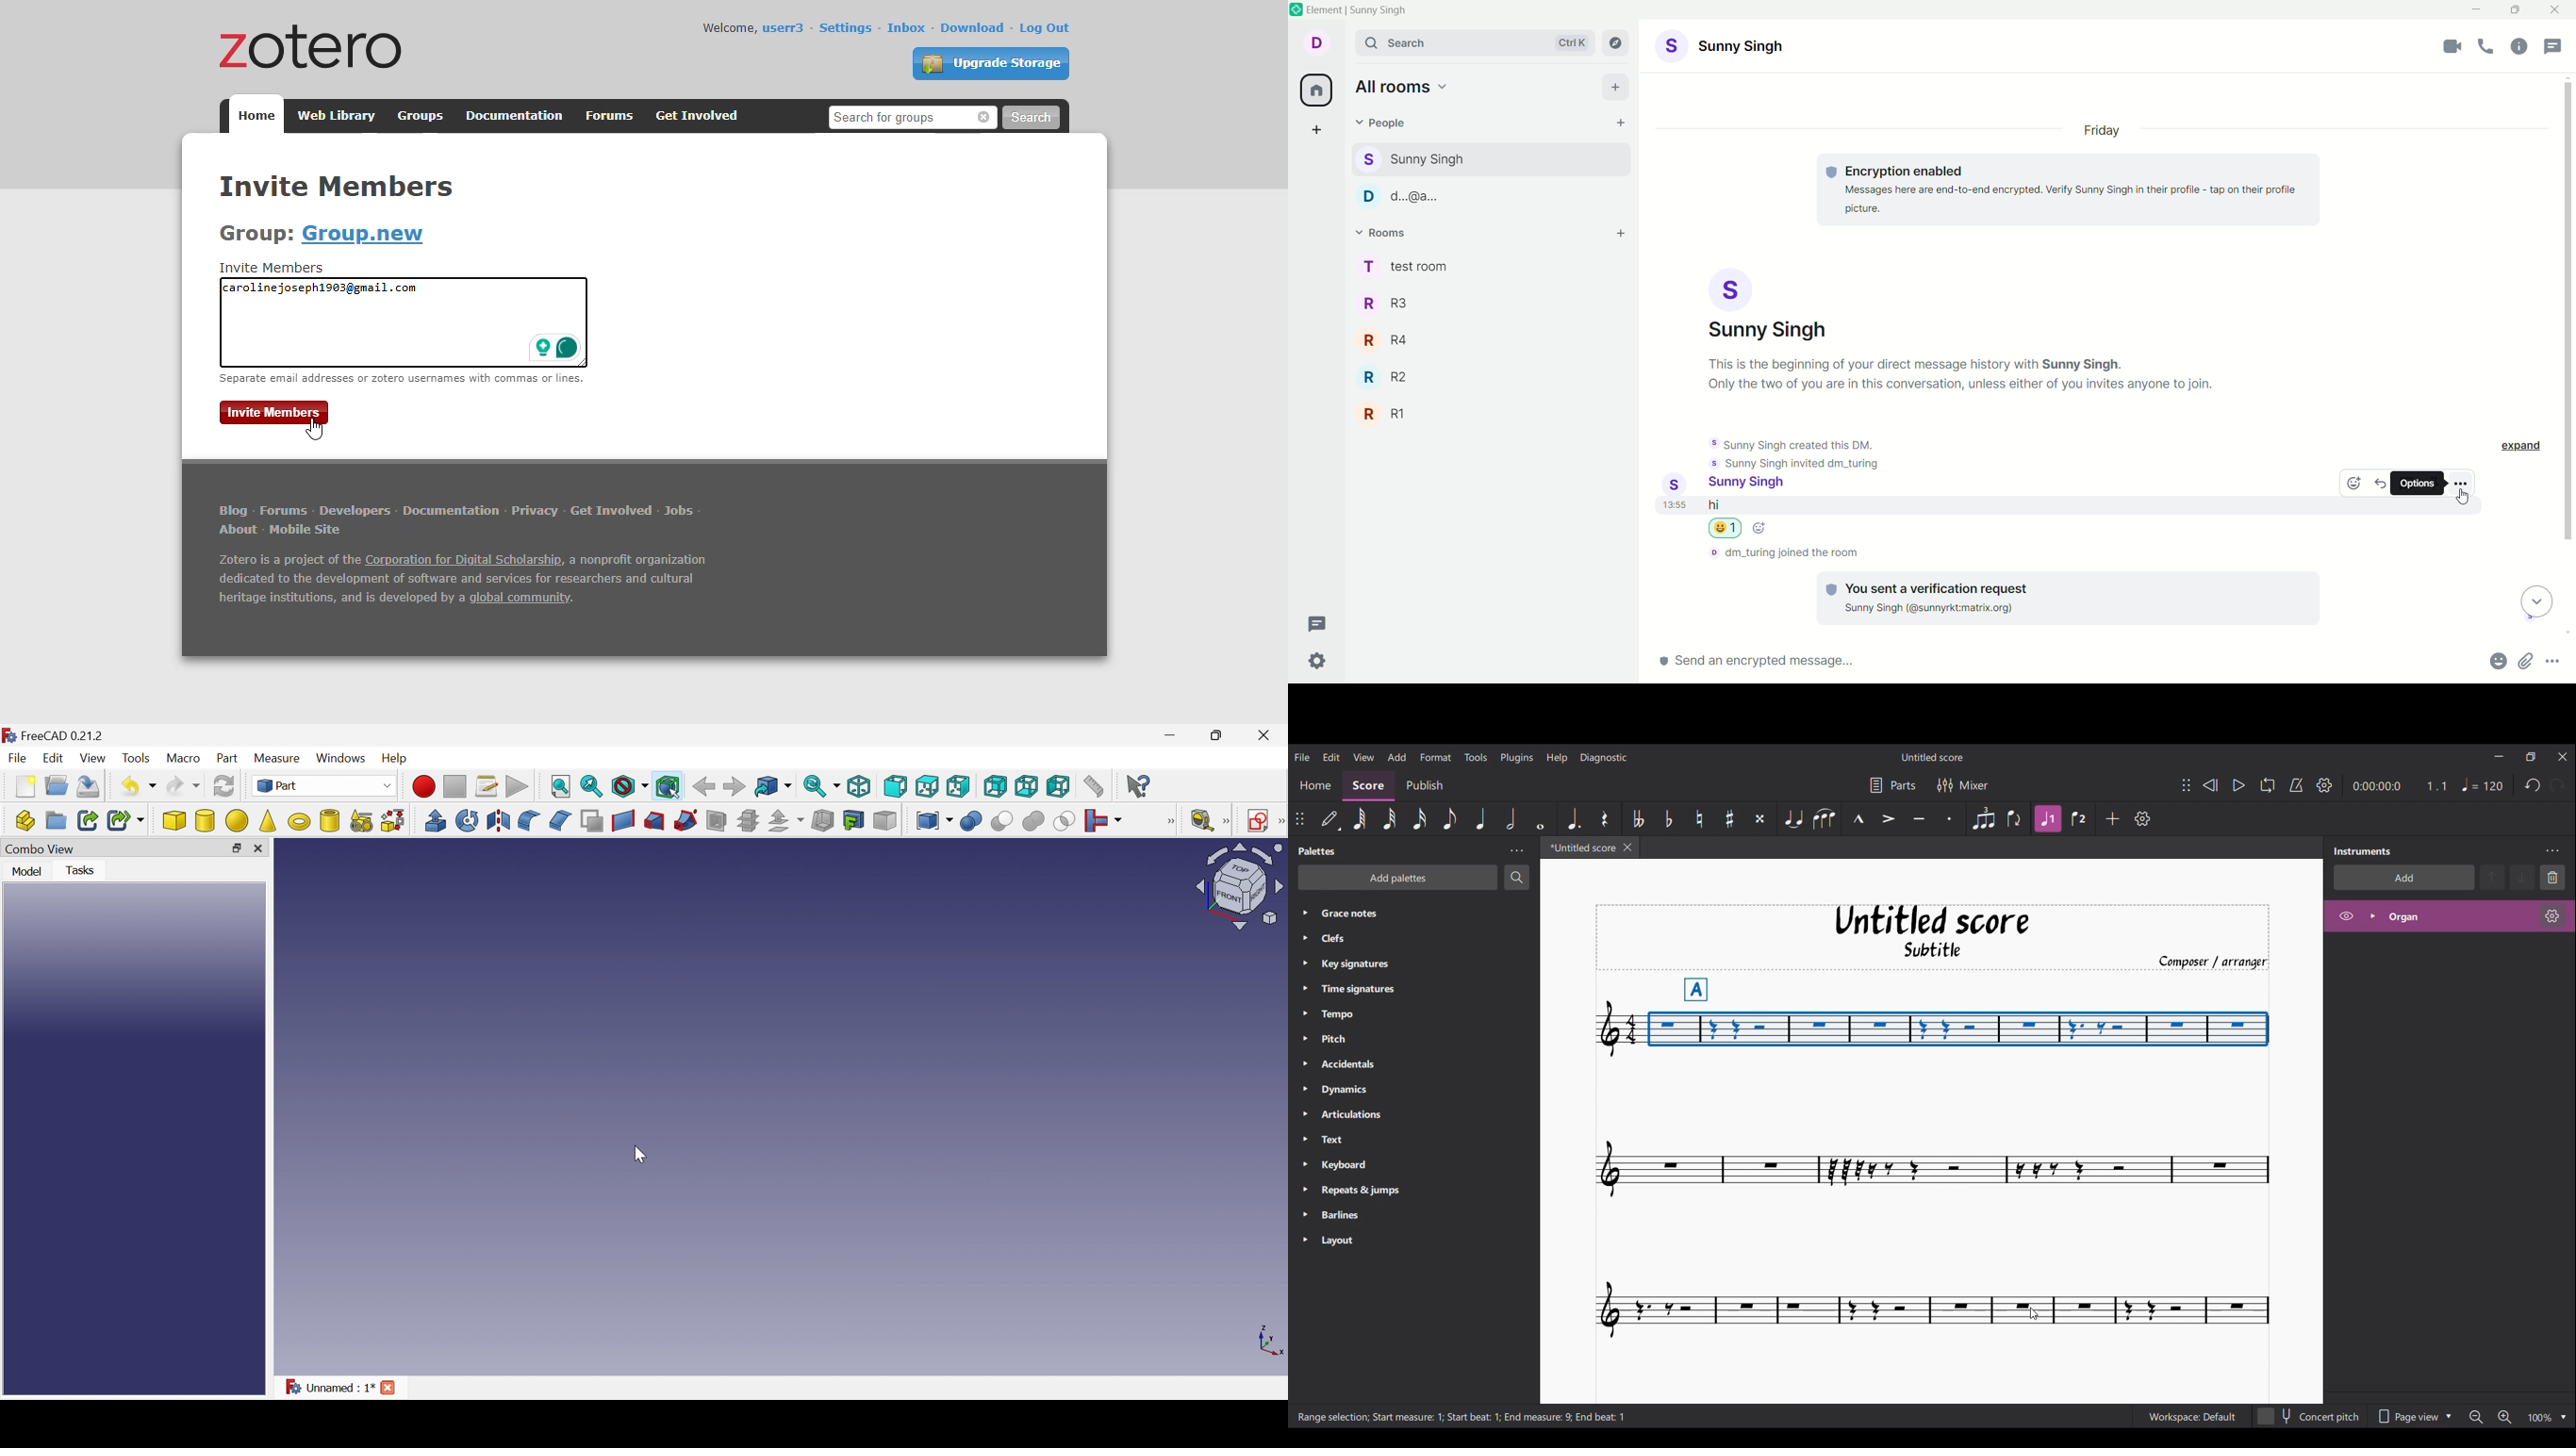 This screenshot has height=1456, width=2576. What do you see at coordinates (1239, 887) in the screenshot?
I see `Viewing angle` at bounding box center [1239, 887].